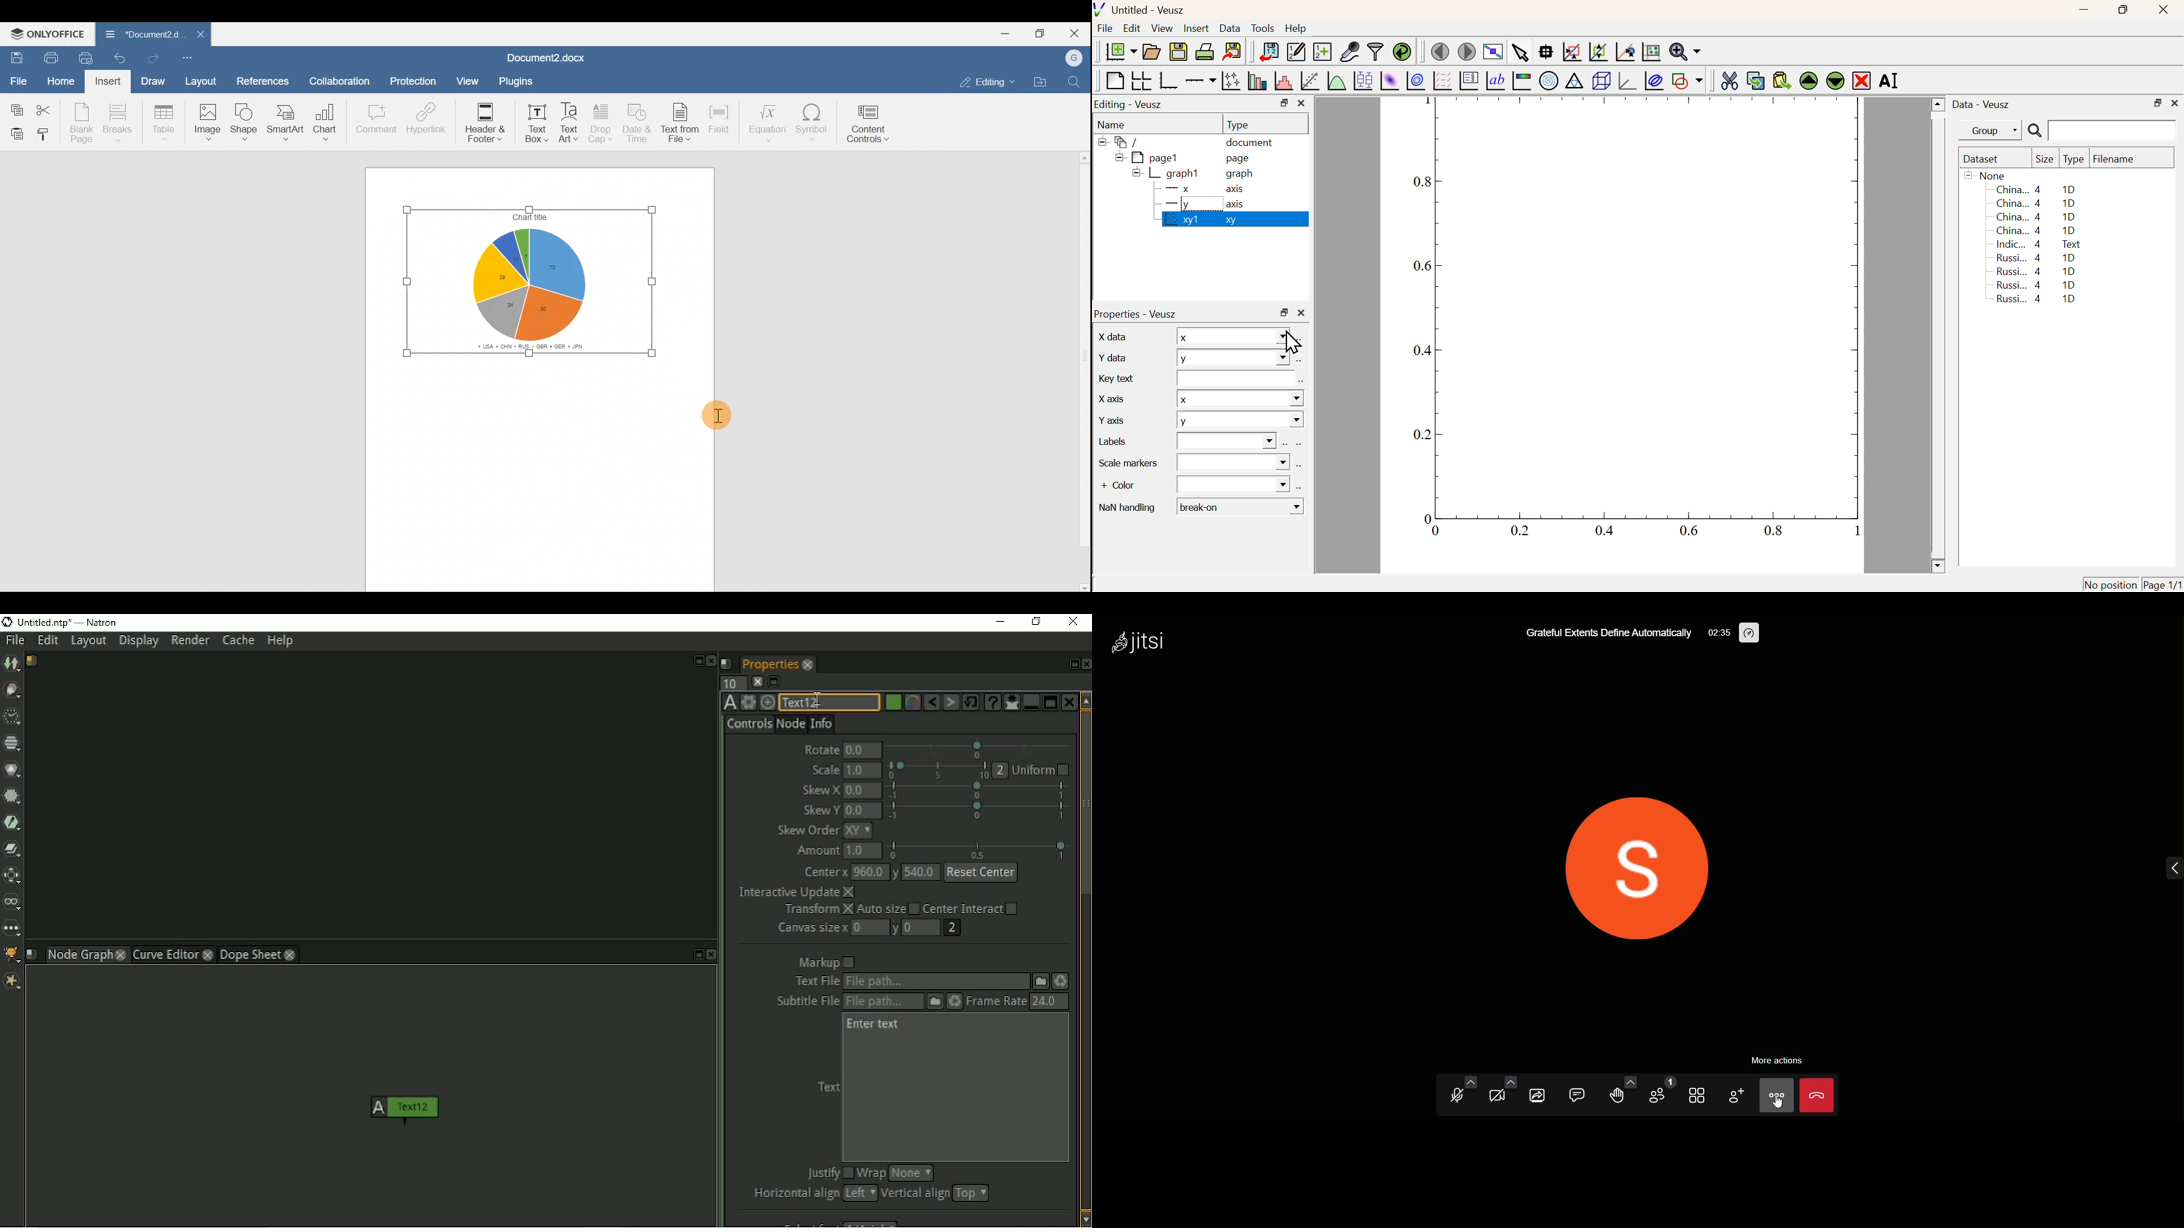 The height and width of the screenshot is (1232, 2184). I want to click on Select using dataset Browser, so click(1301, 340).